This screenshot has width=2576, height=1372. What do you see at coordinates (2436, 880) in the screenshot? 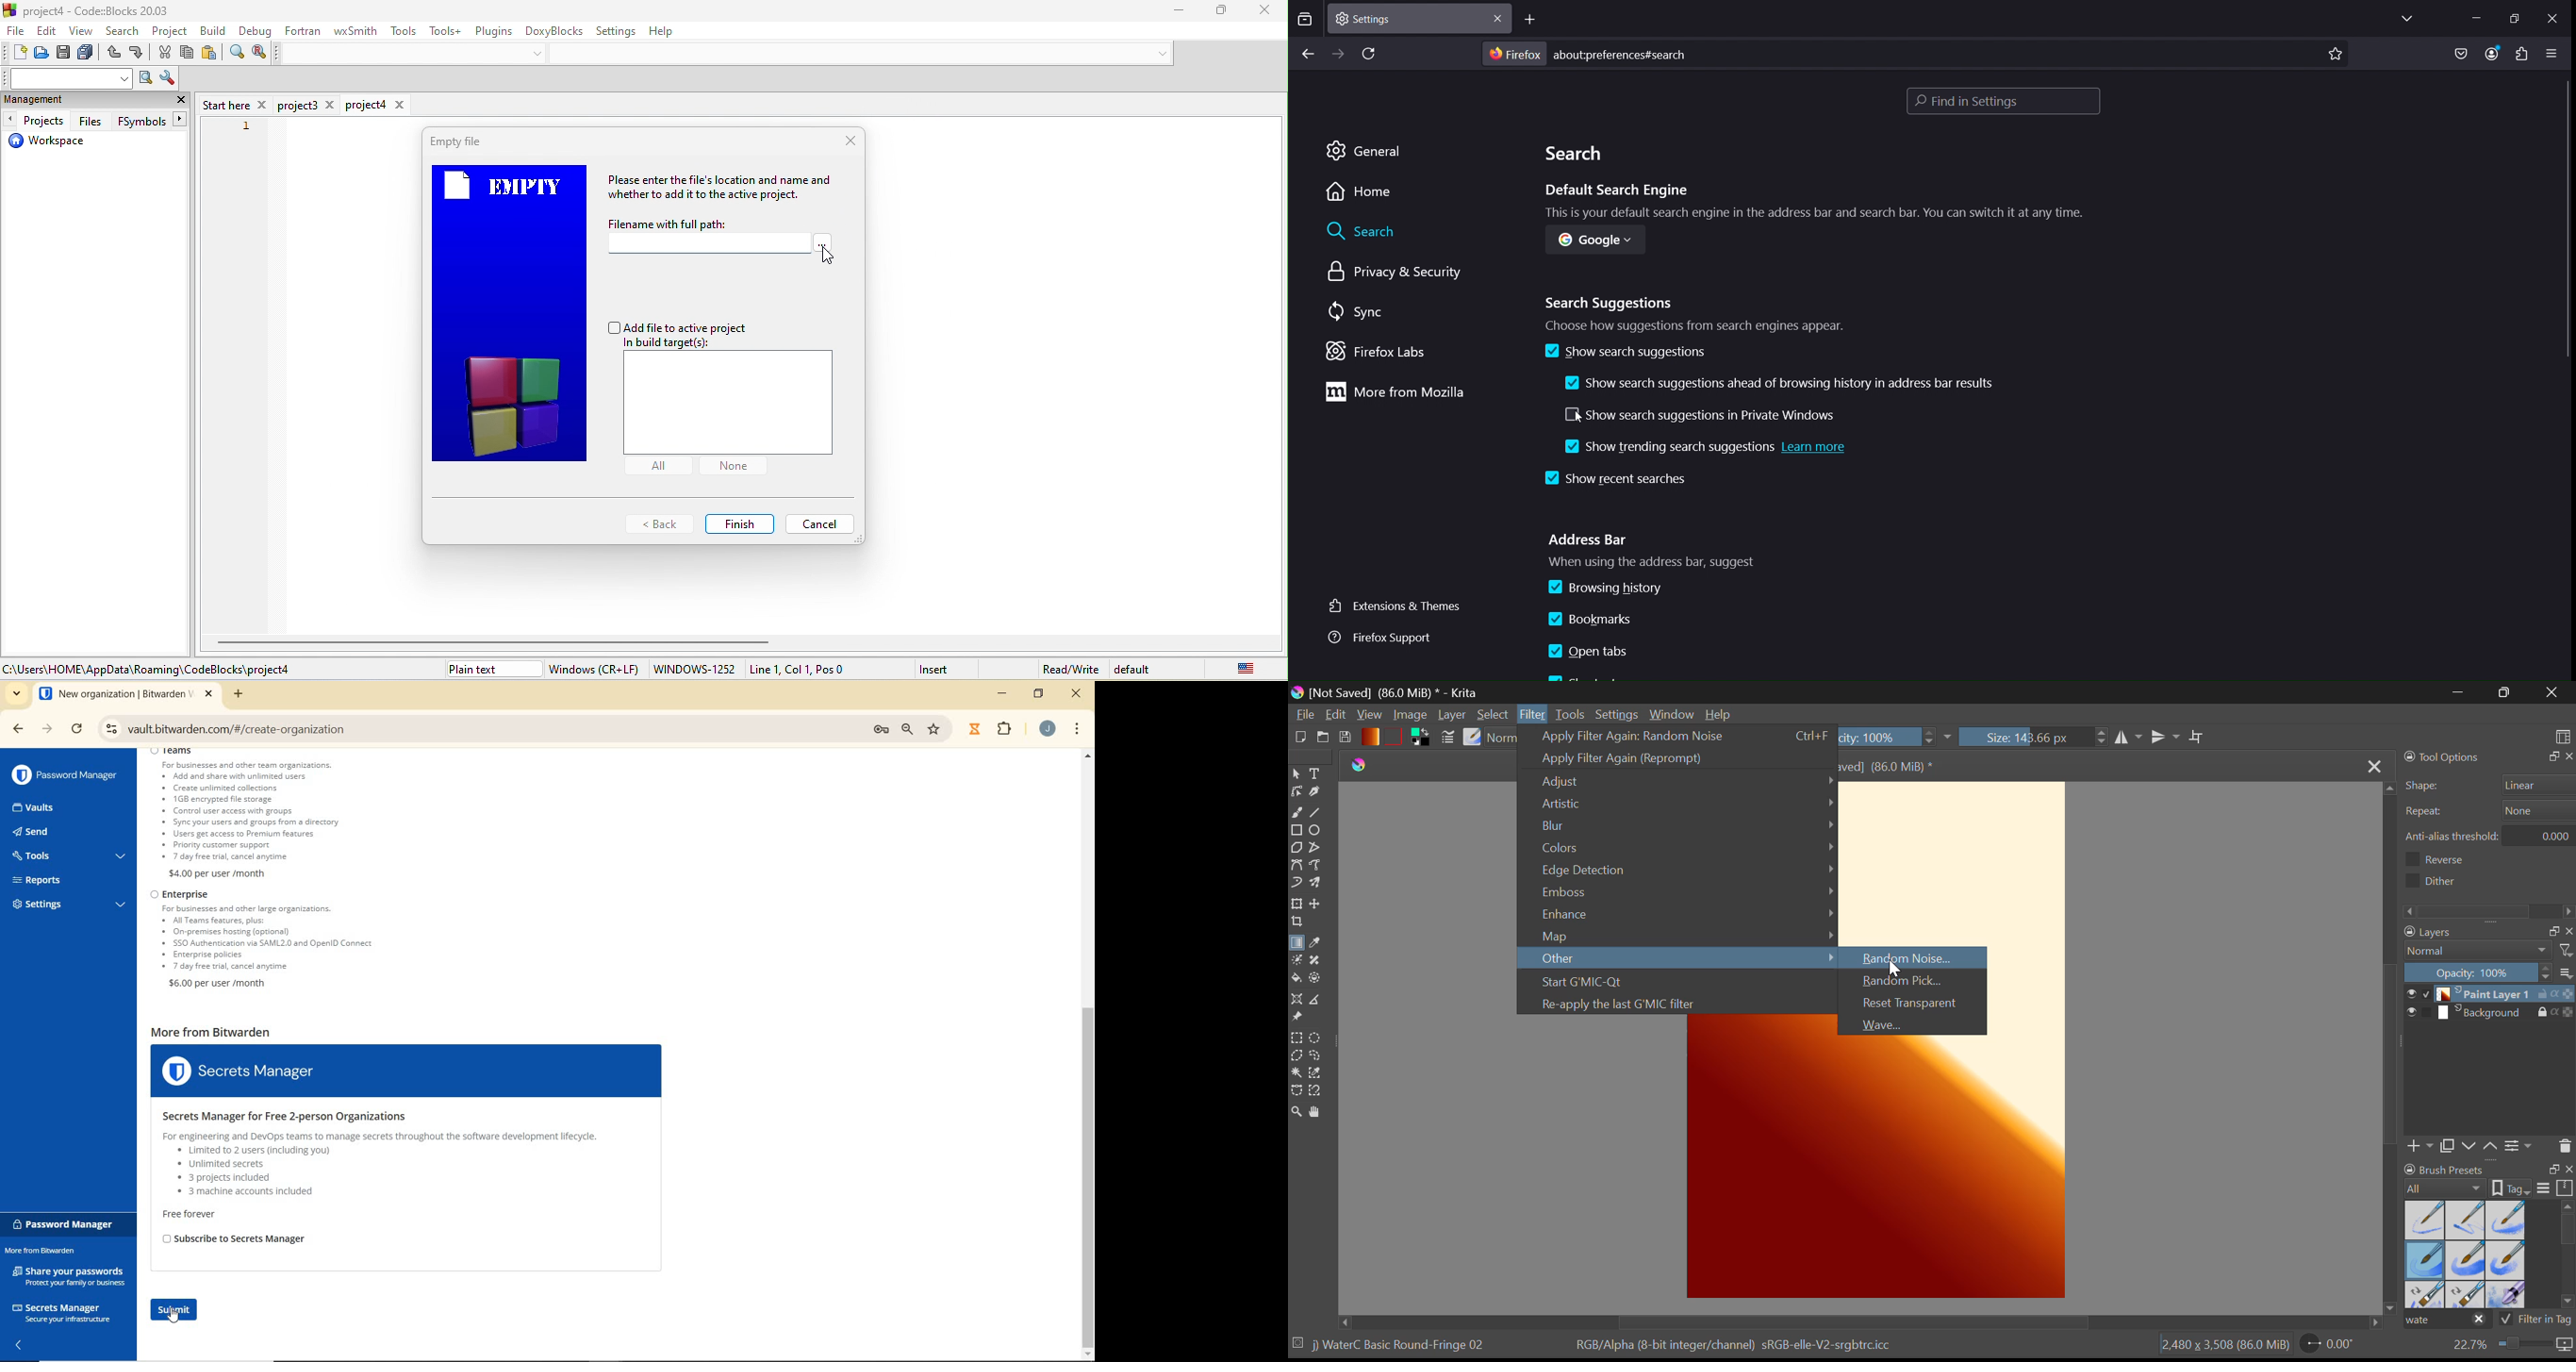
I see `dither` at bounding box center [2436, 880].